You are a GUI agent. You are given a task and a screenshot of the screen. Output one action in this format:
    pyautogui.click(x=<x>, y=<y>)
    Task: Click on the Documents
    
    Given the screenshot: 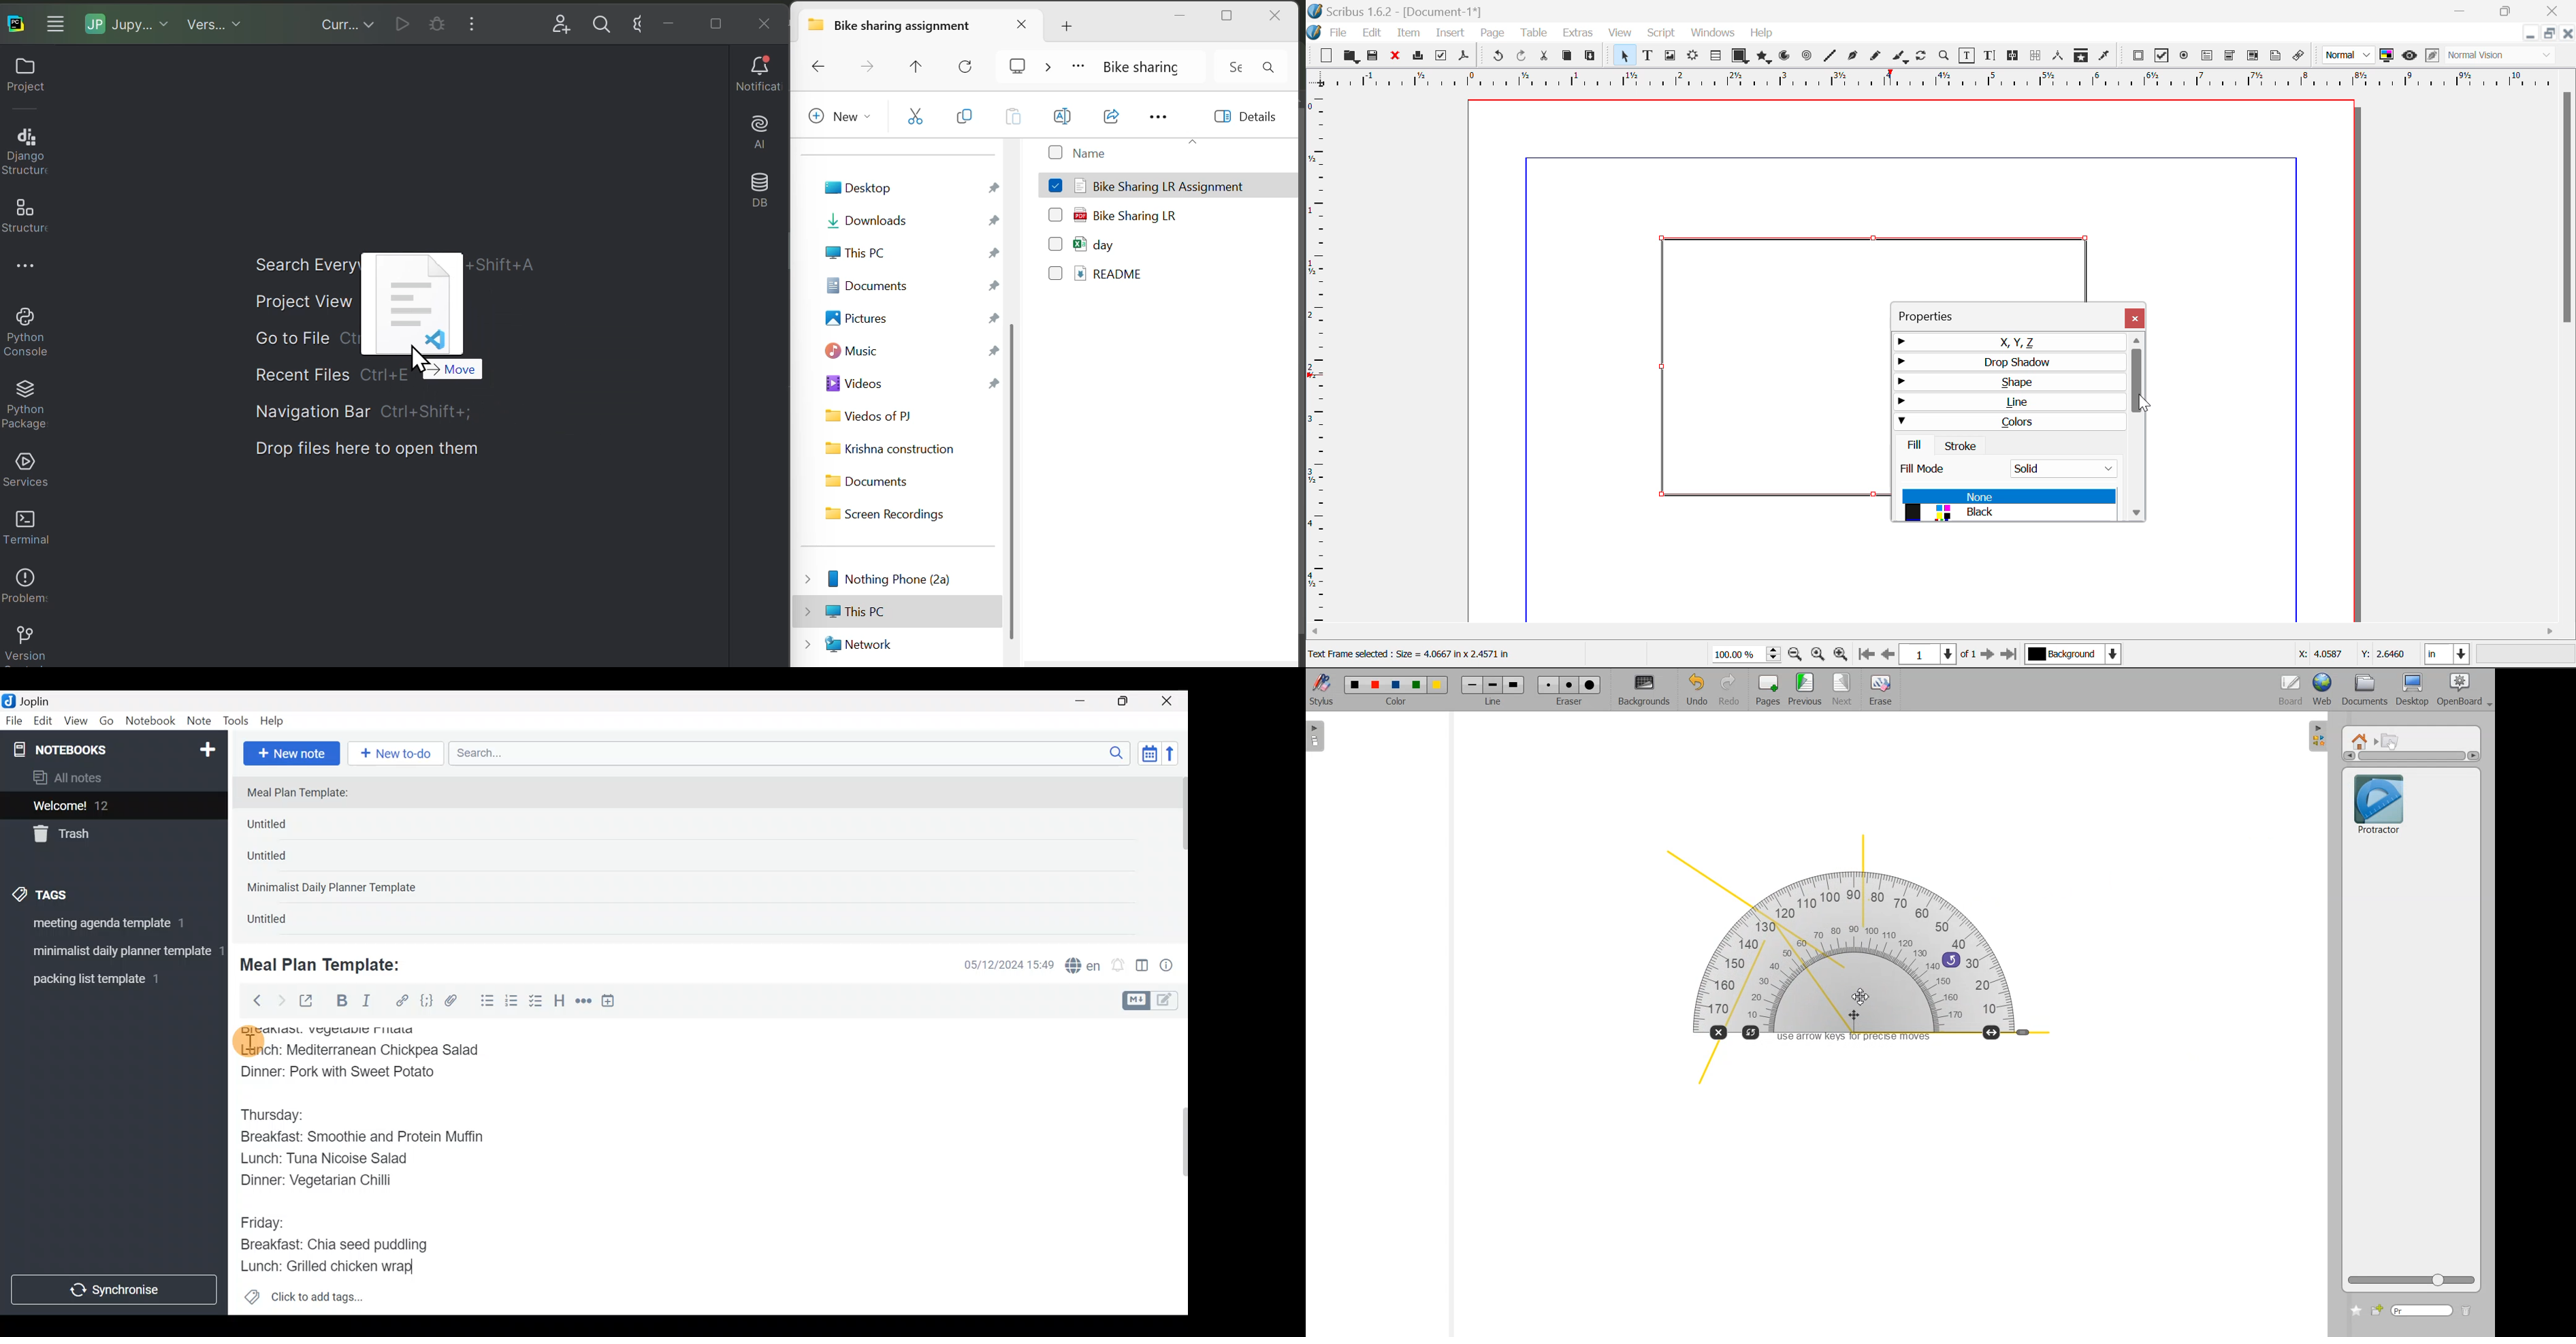 What is the action you would take?
    pyautogui.click(x=2363, y=691)
    